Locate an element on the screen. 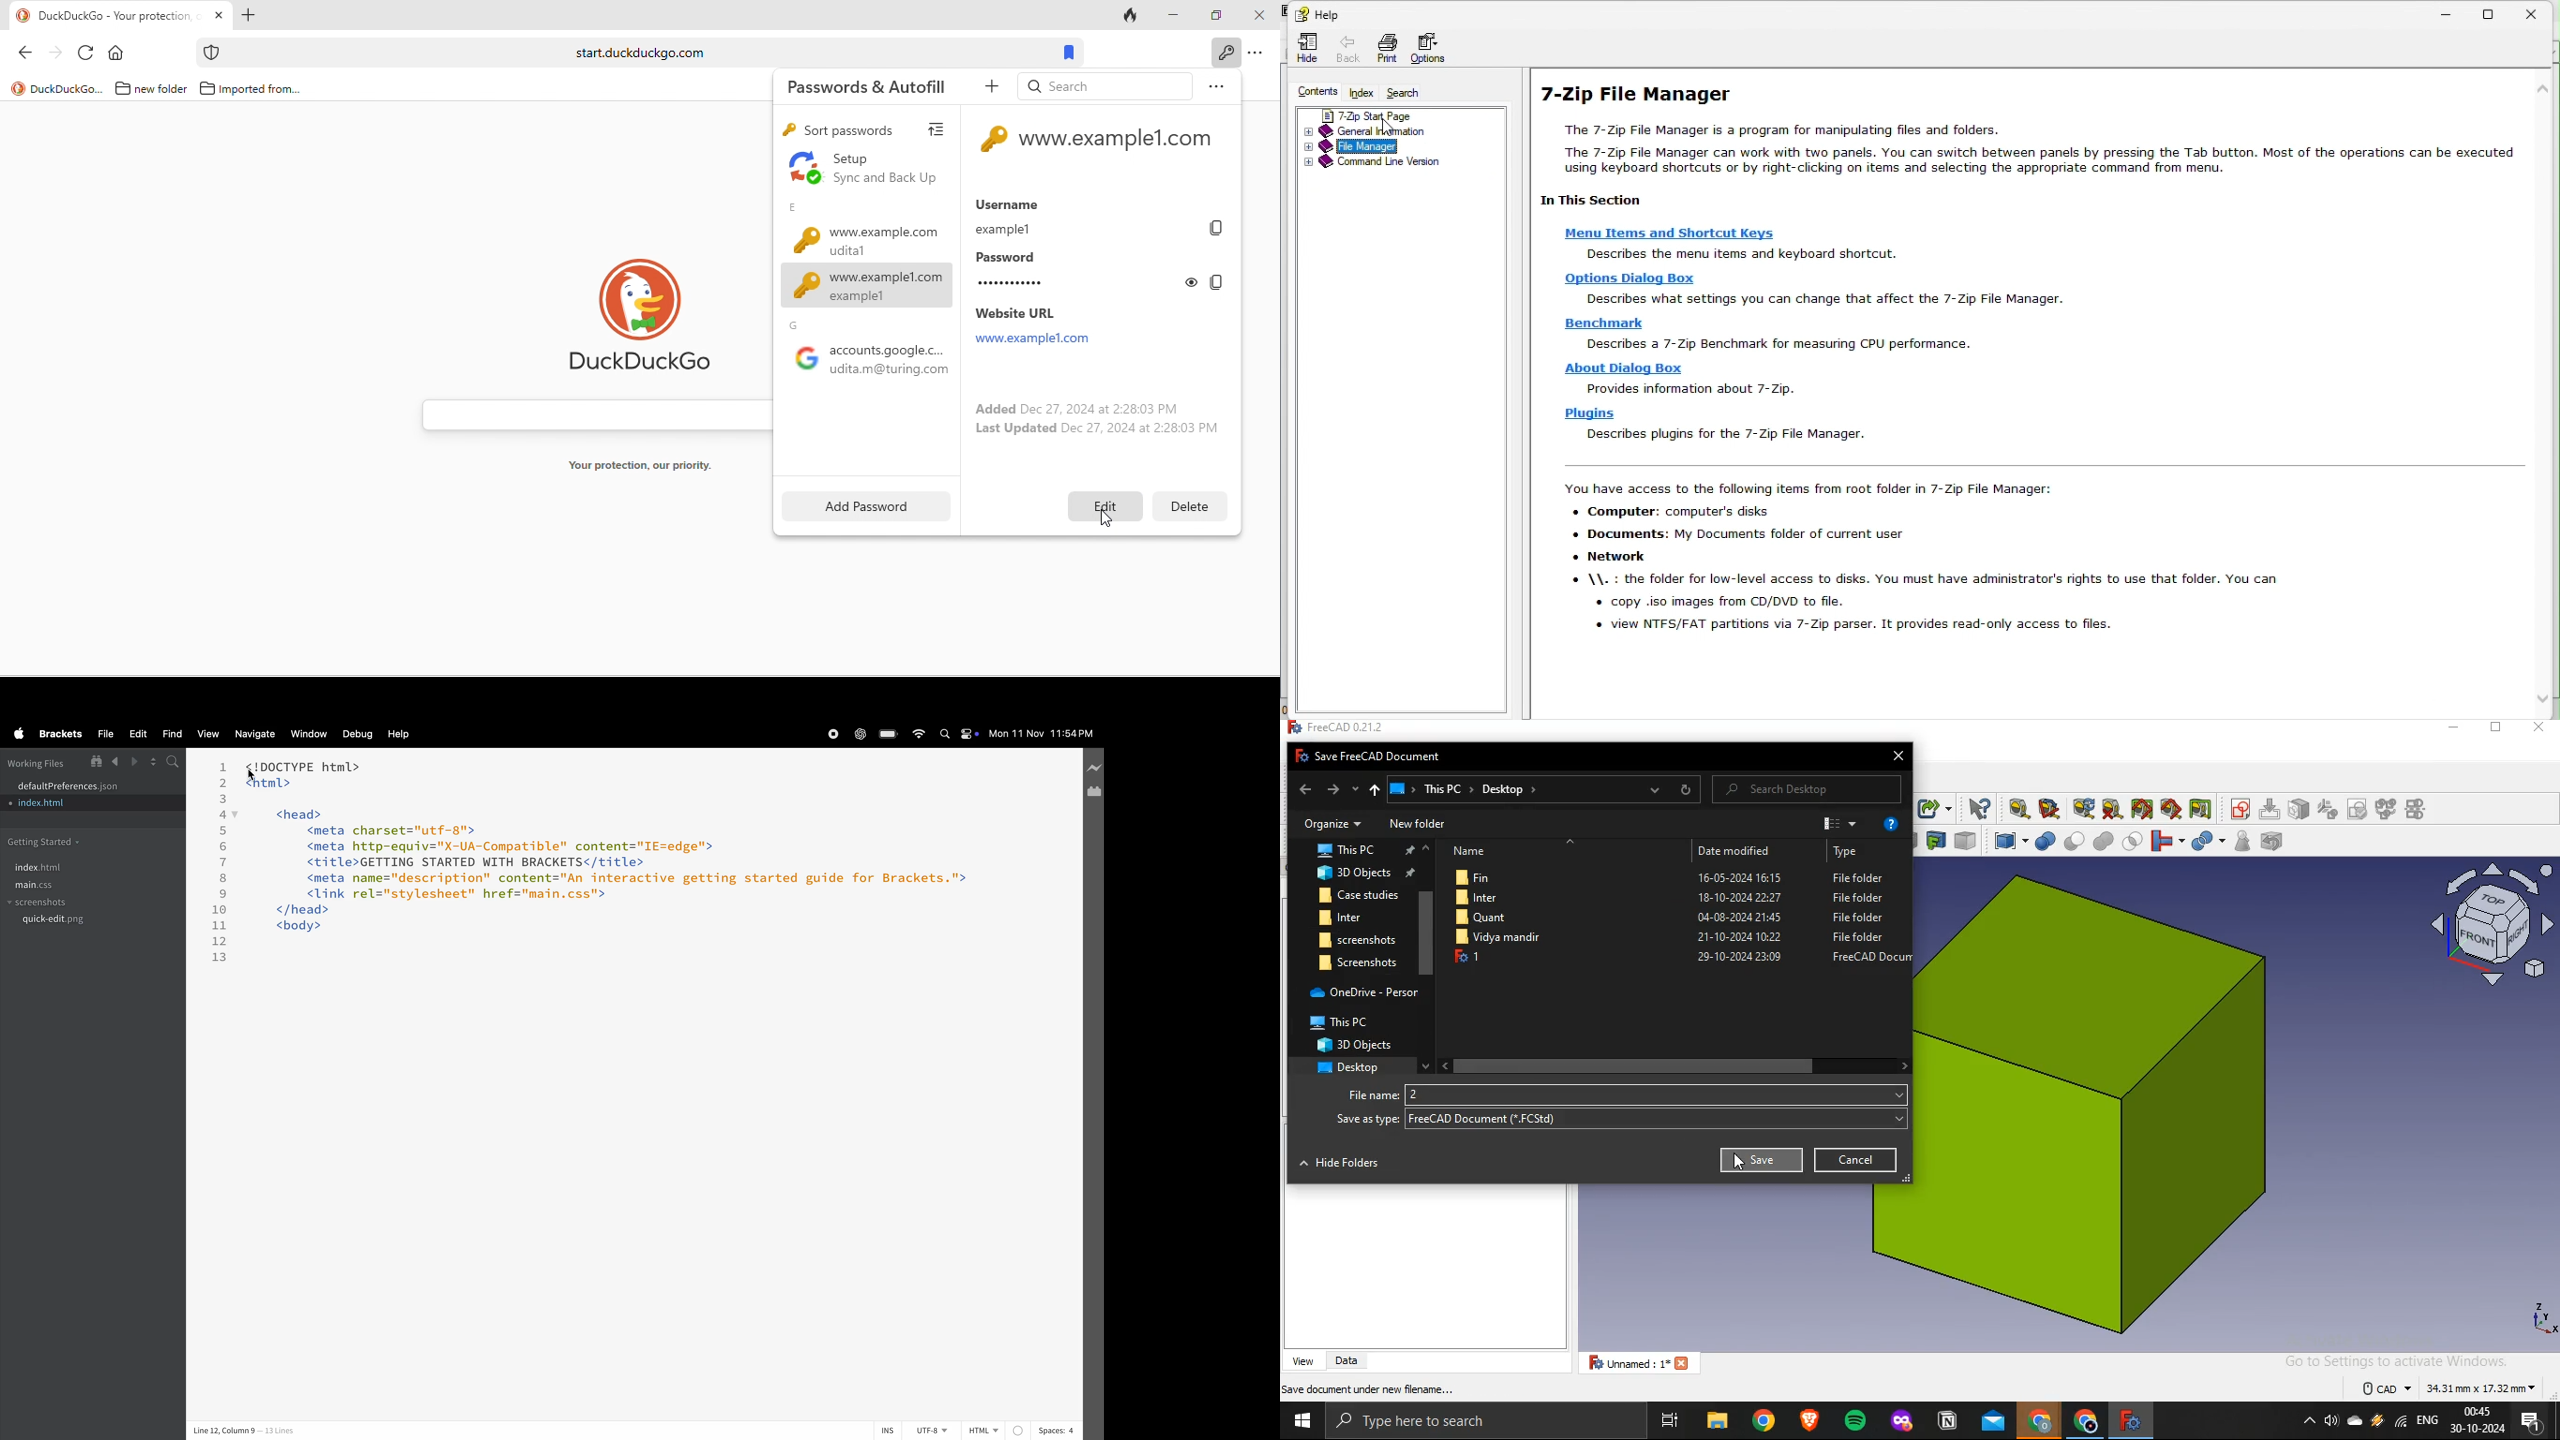 The image size is (2576, 1456). file is located at coordinates (102, 734).